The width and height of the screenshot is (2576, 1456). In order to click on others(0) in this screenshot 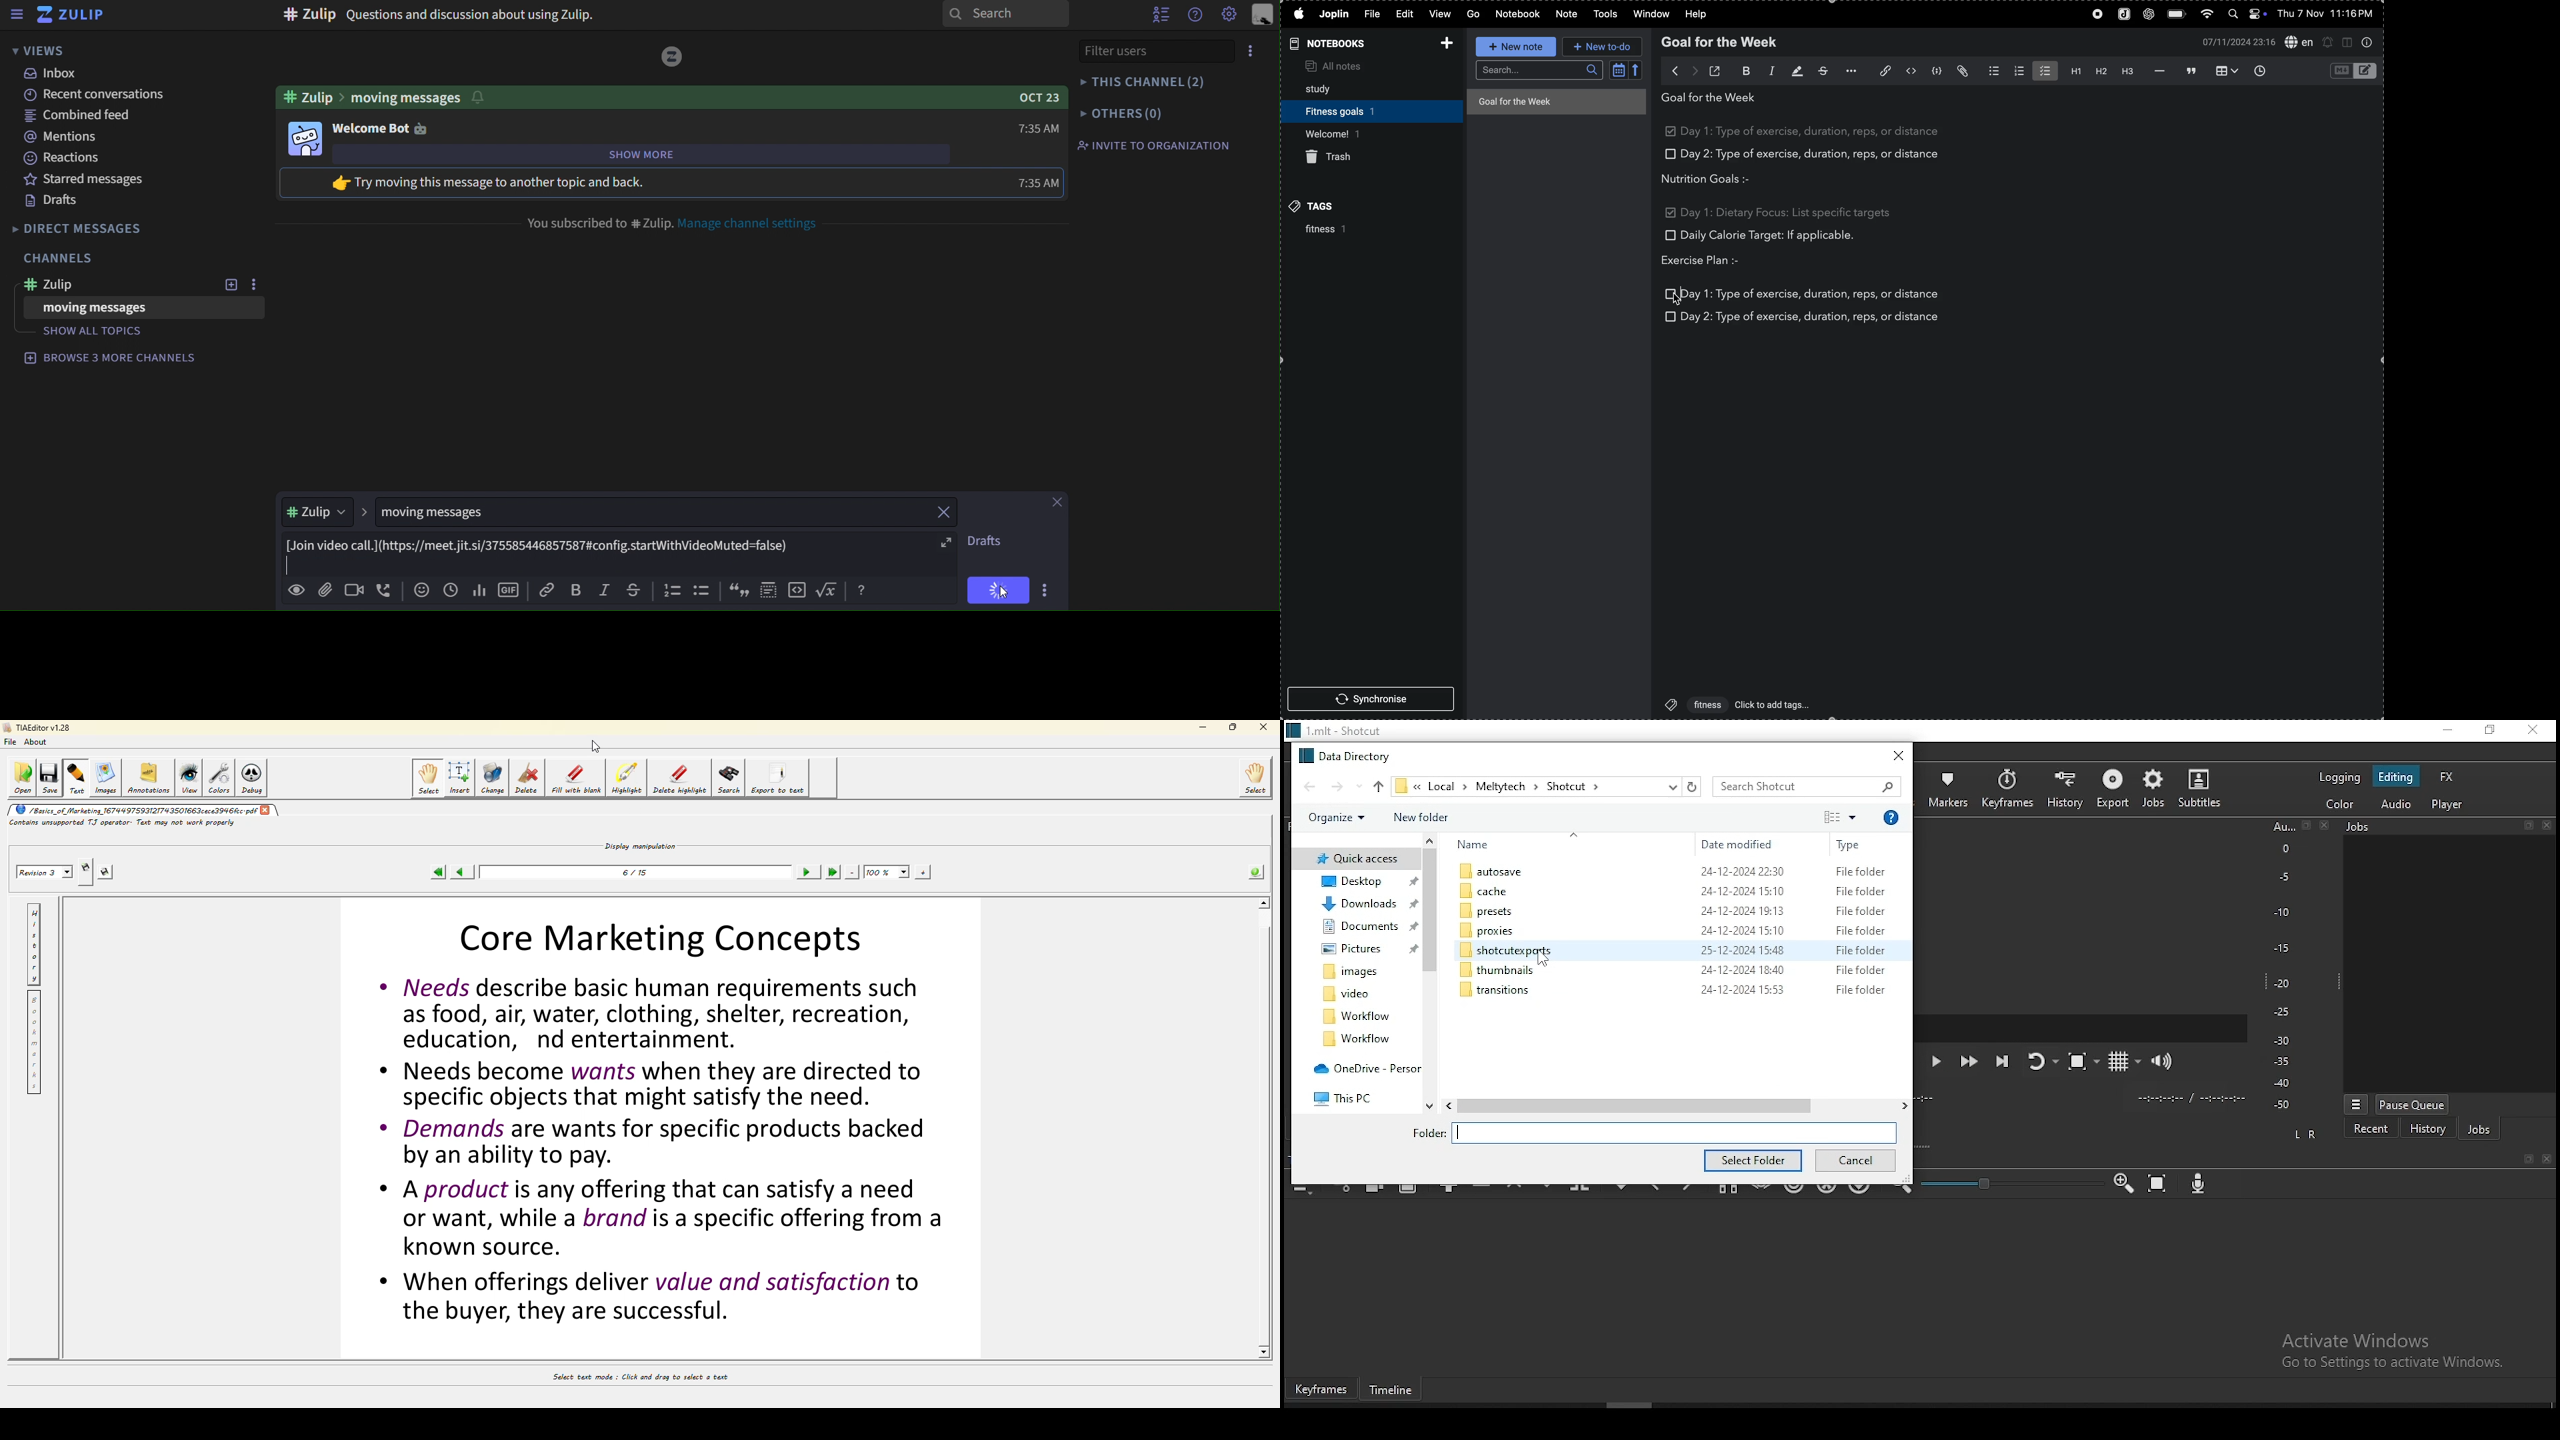, I will do `click(1122, 113)`.